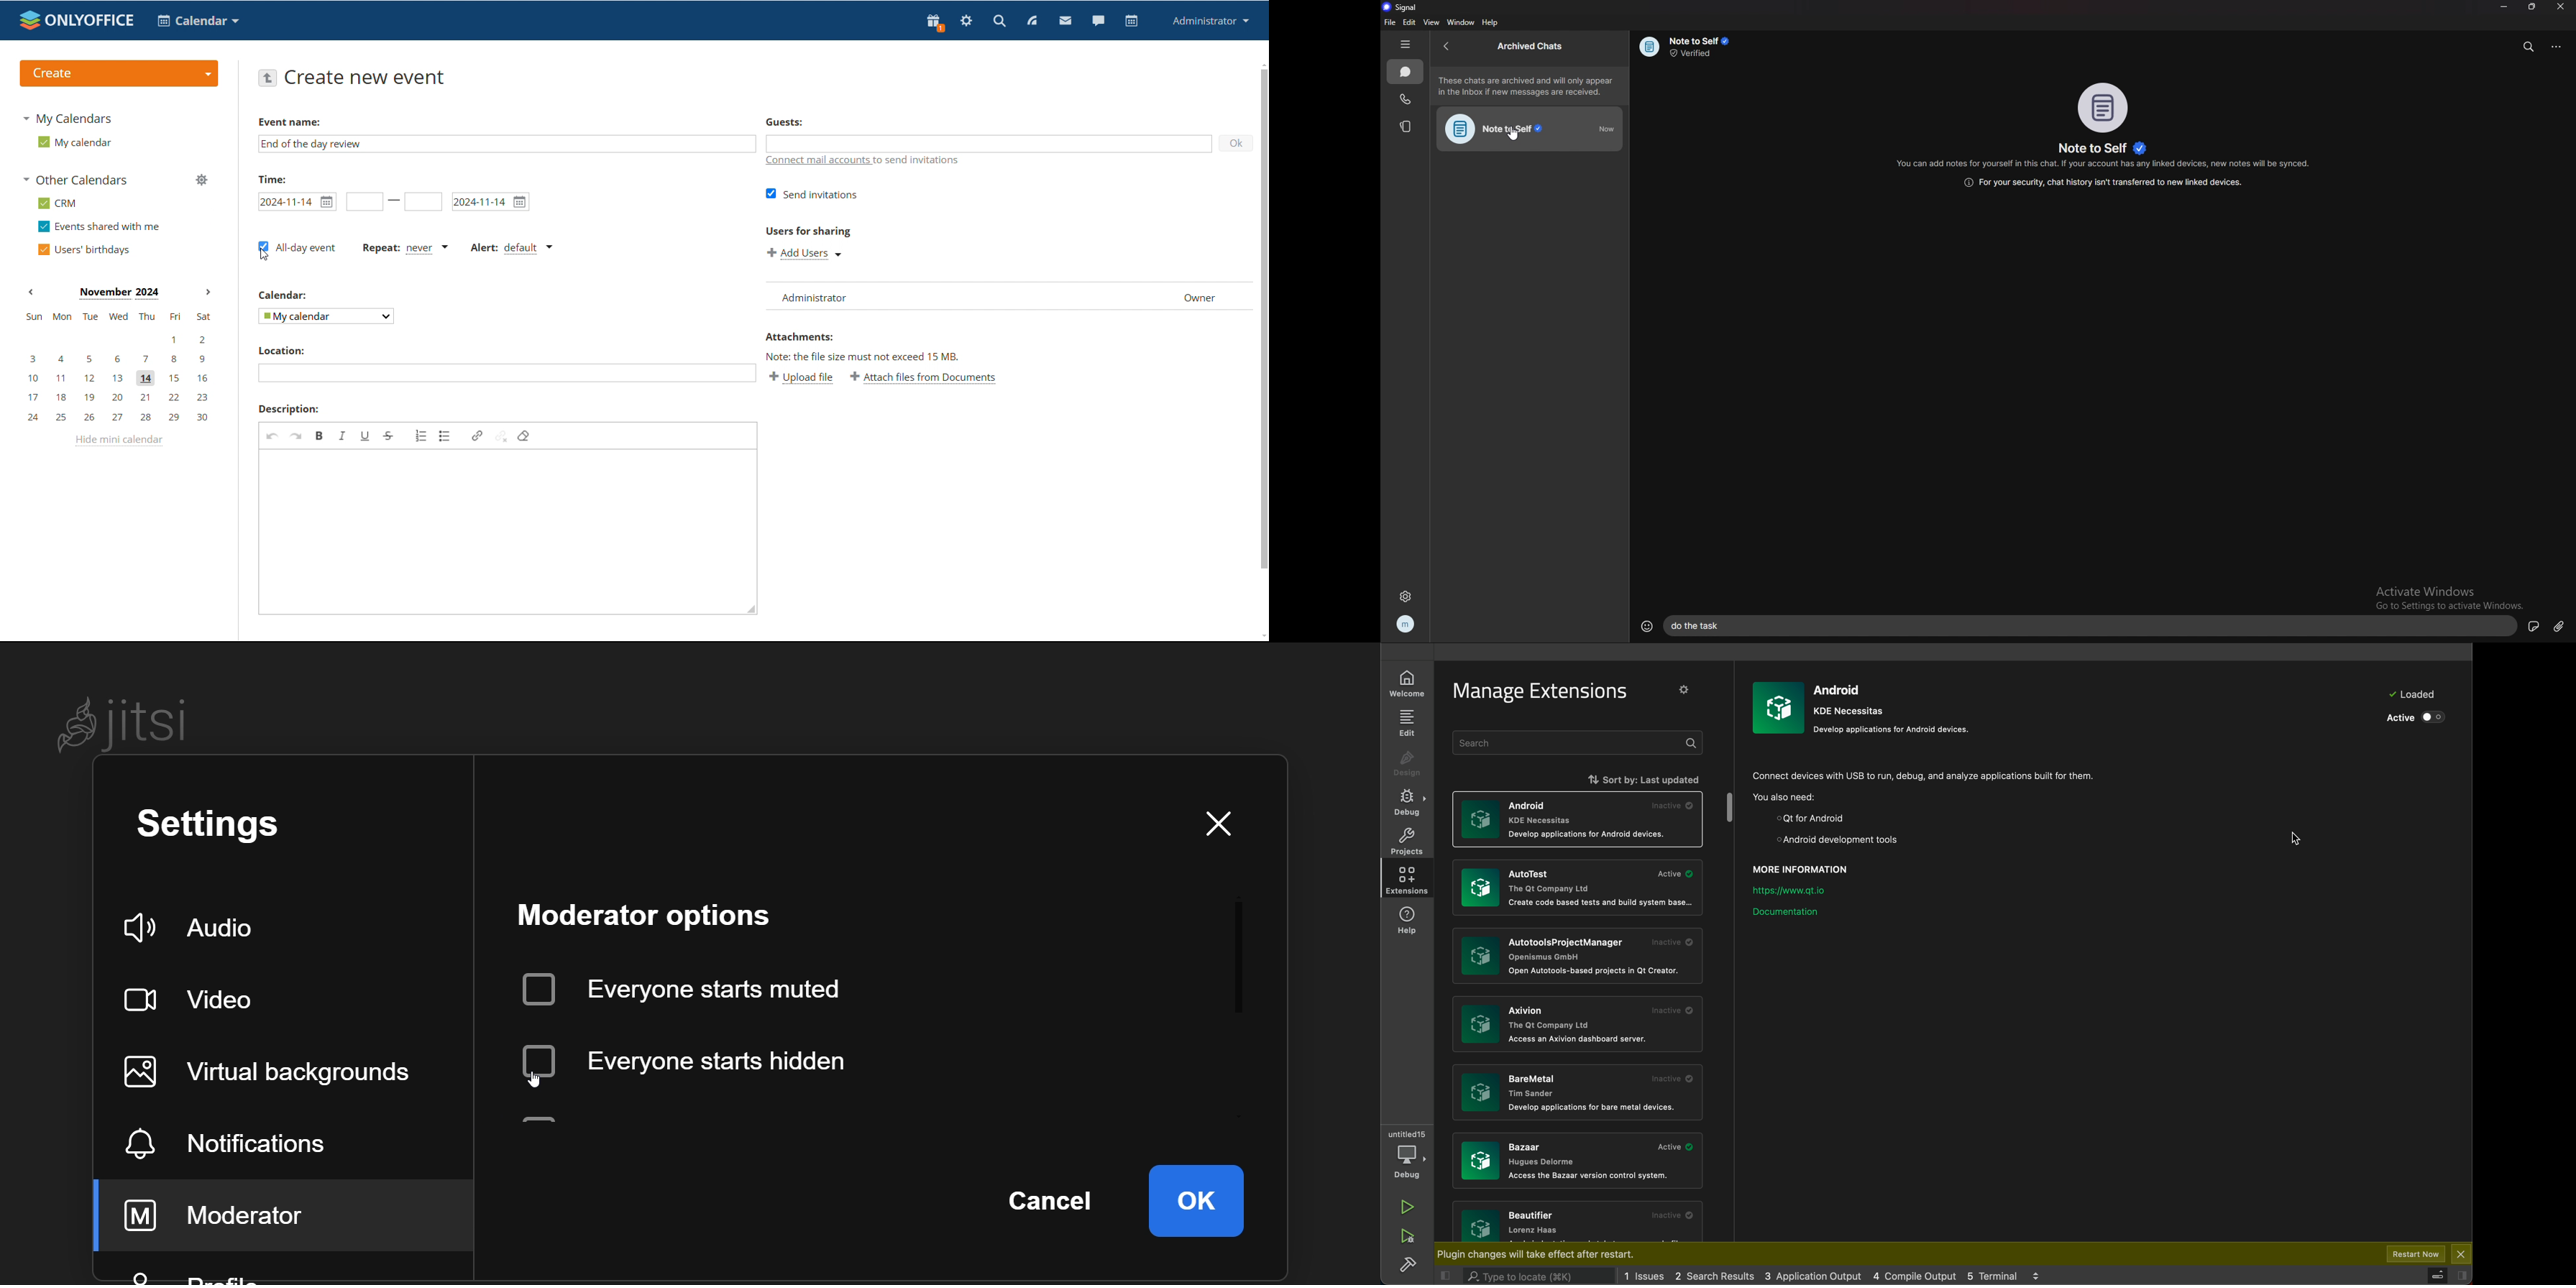  What do you see at coordinates (1933, 807) in the screenshot?
I see `description` at bounding box center [1933, 807].